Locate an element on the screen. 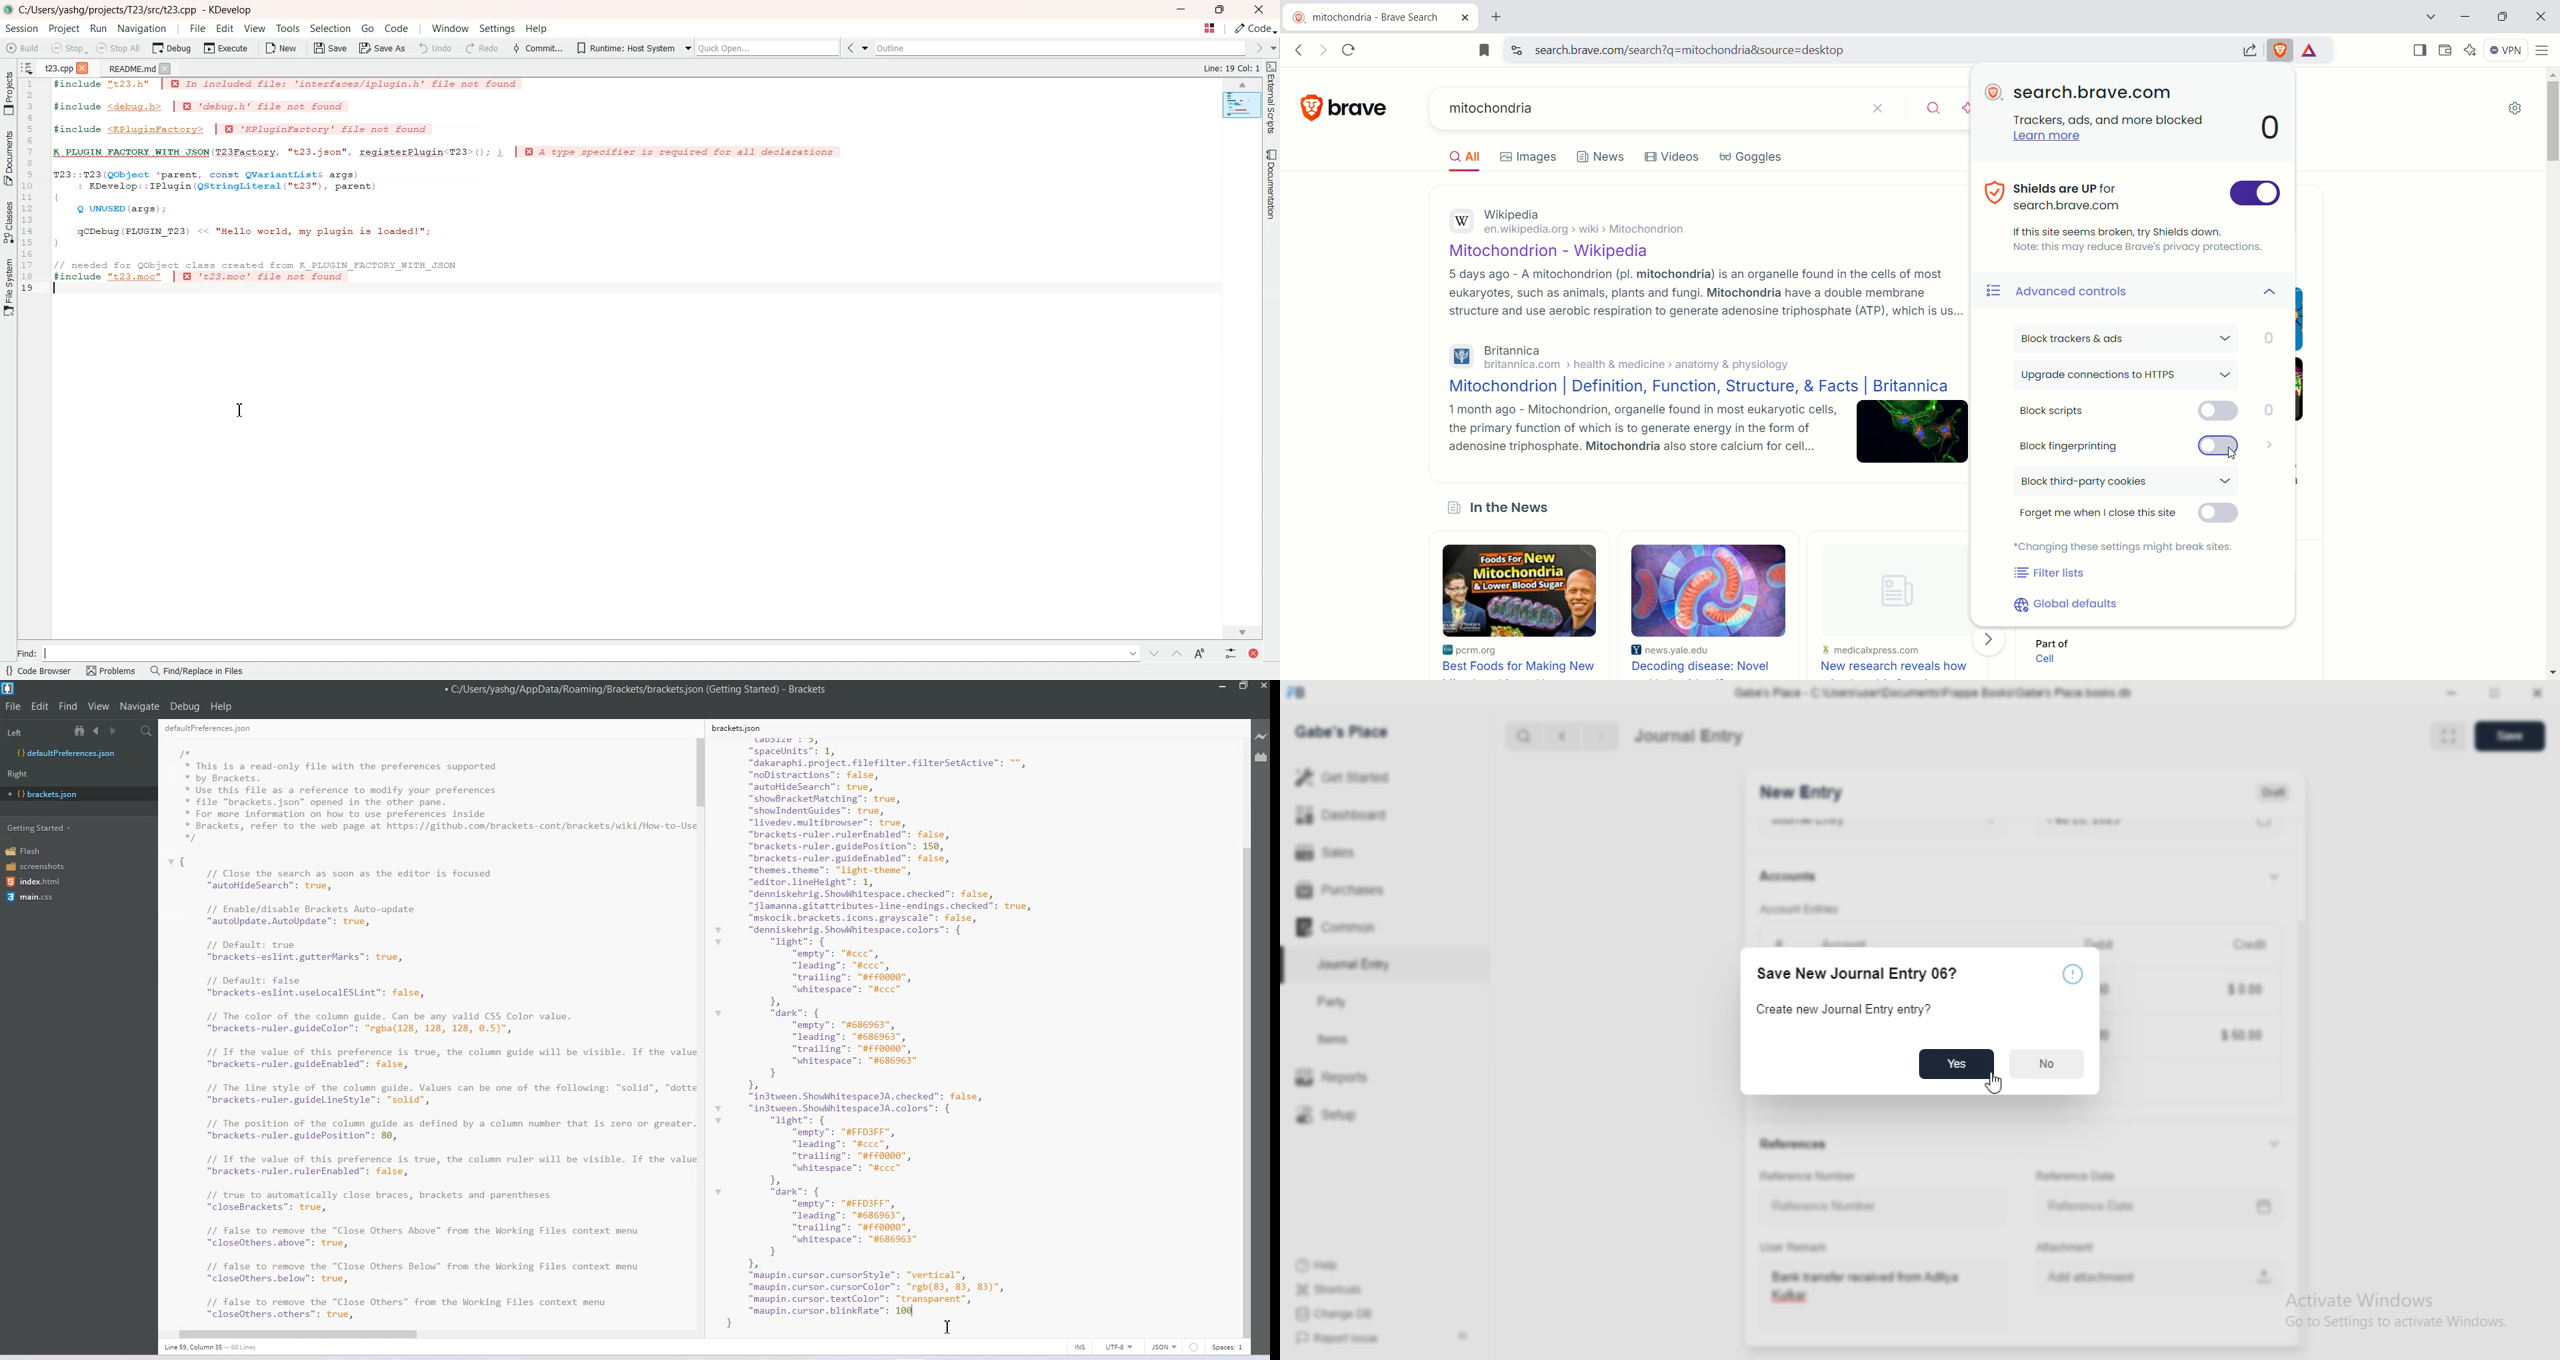  customize and control brave is located at coordinates (2543, 52).